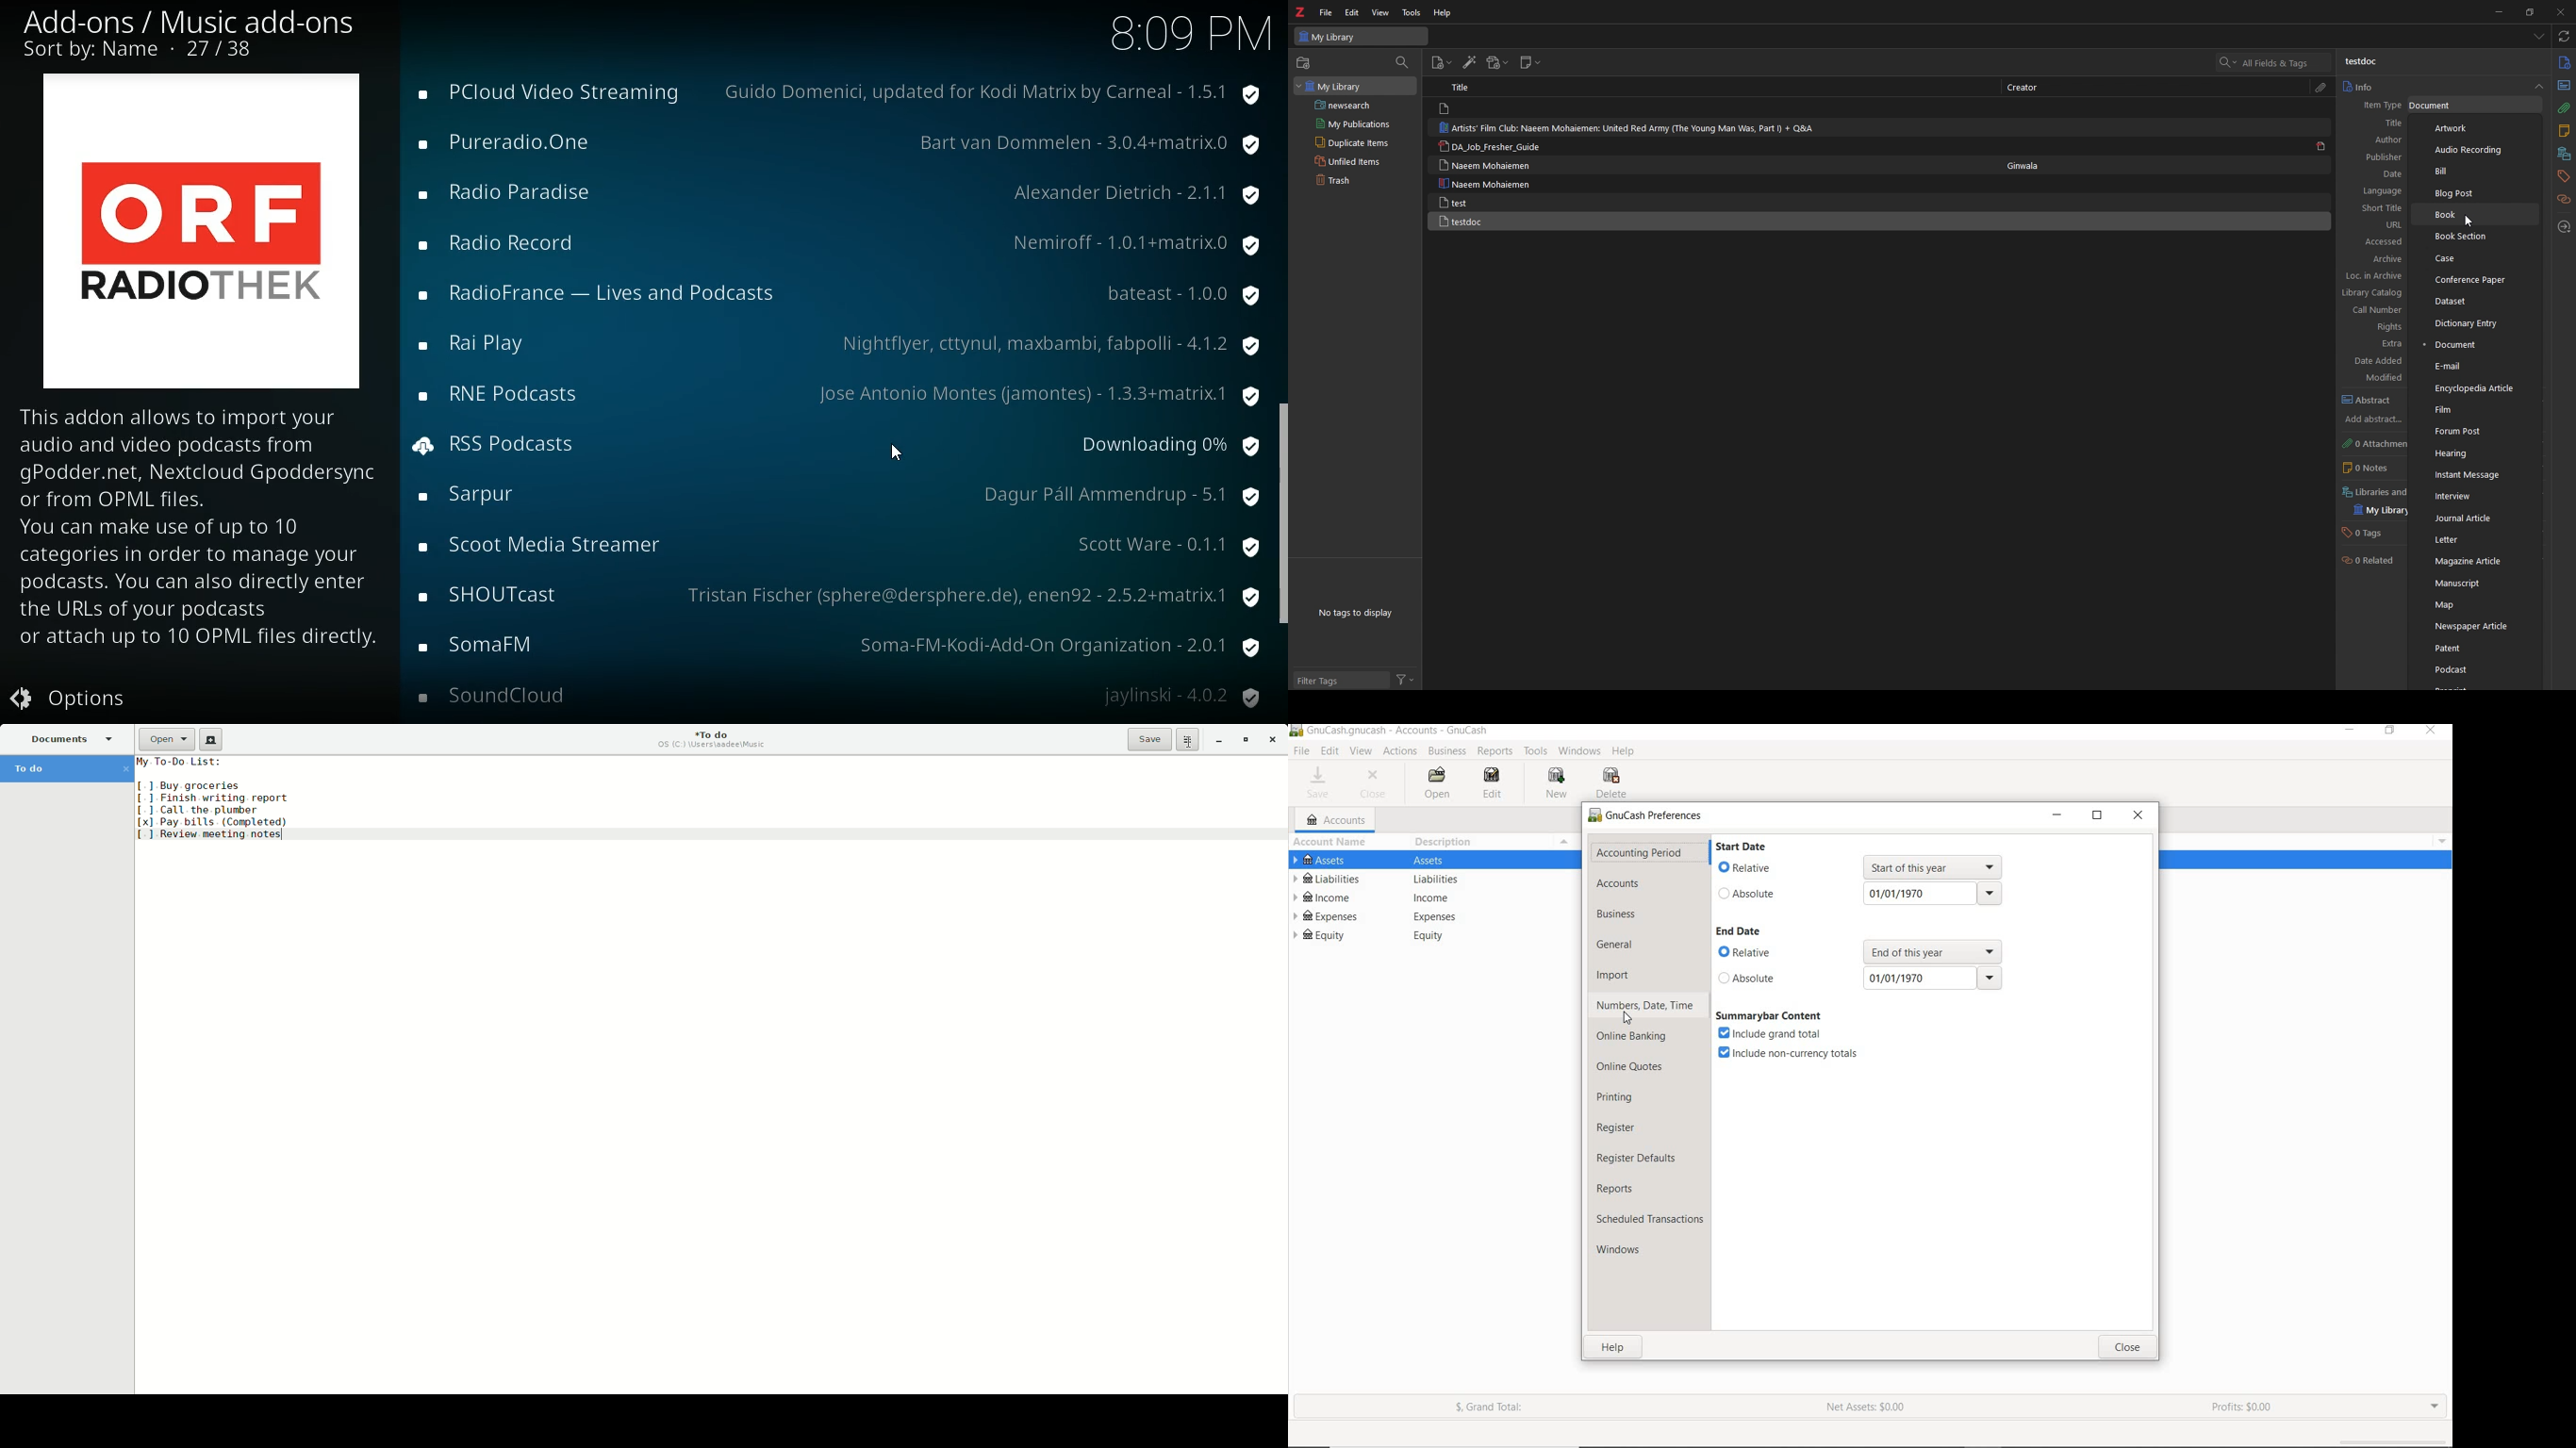 Image resolution: width=2576 pixels, height=1456 pixels. Describe the element at coordinates (1639, 854) in the screenshot. I see `accounting period` at that location.